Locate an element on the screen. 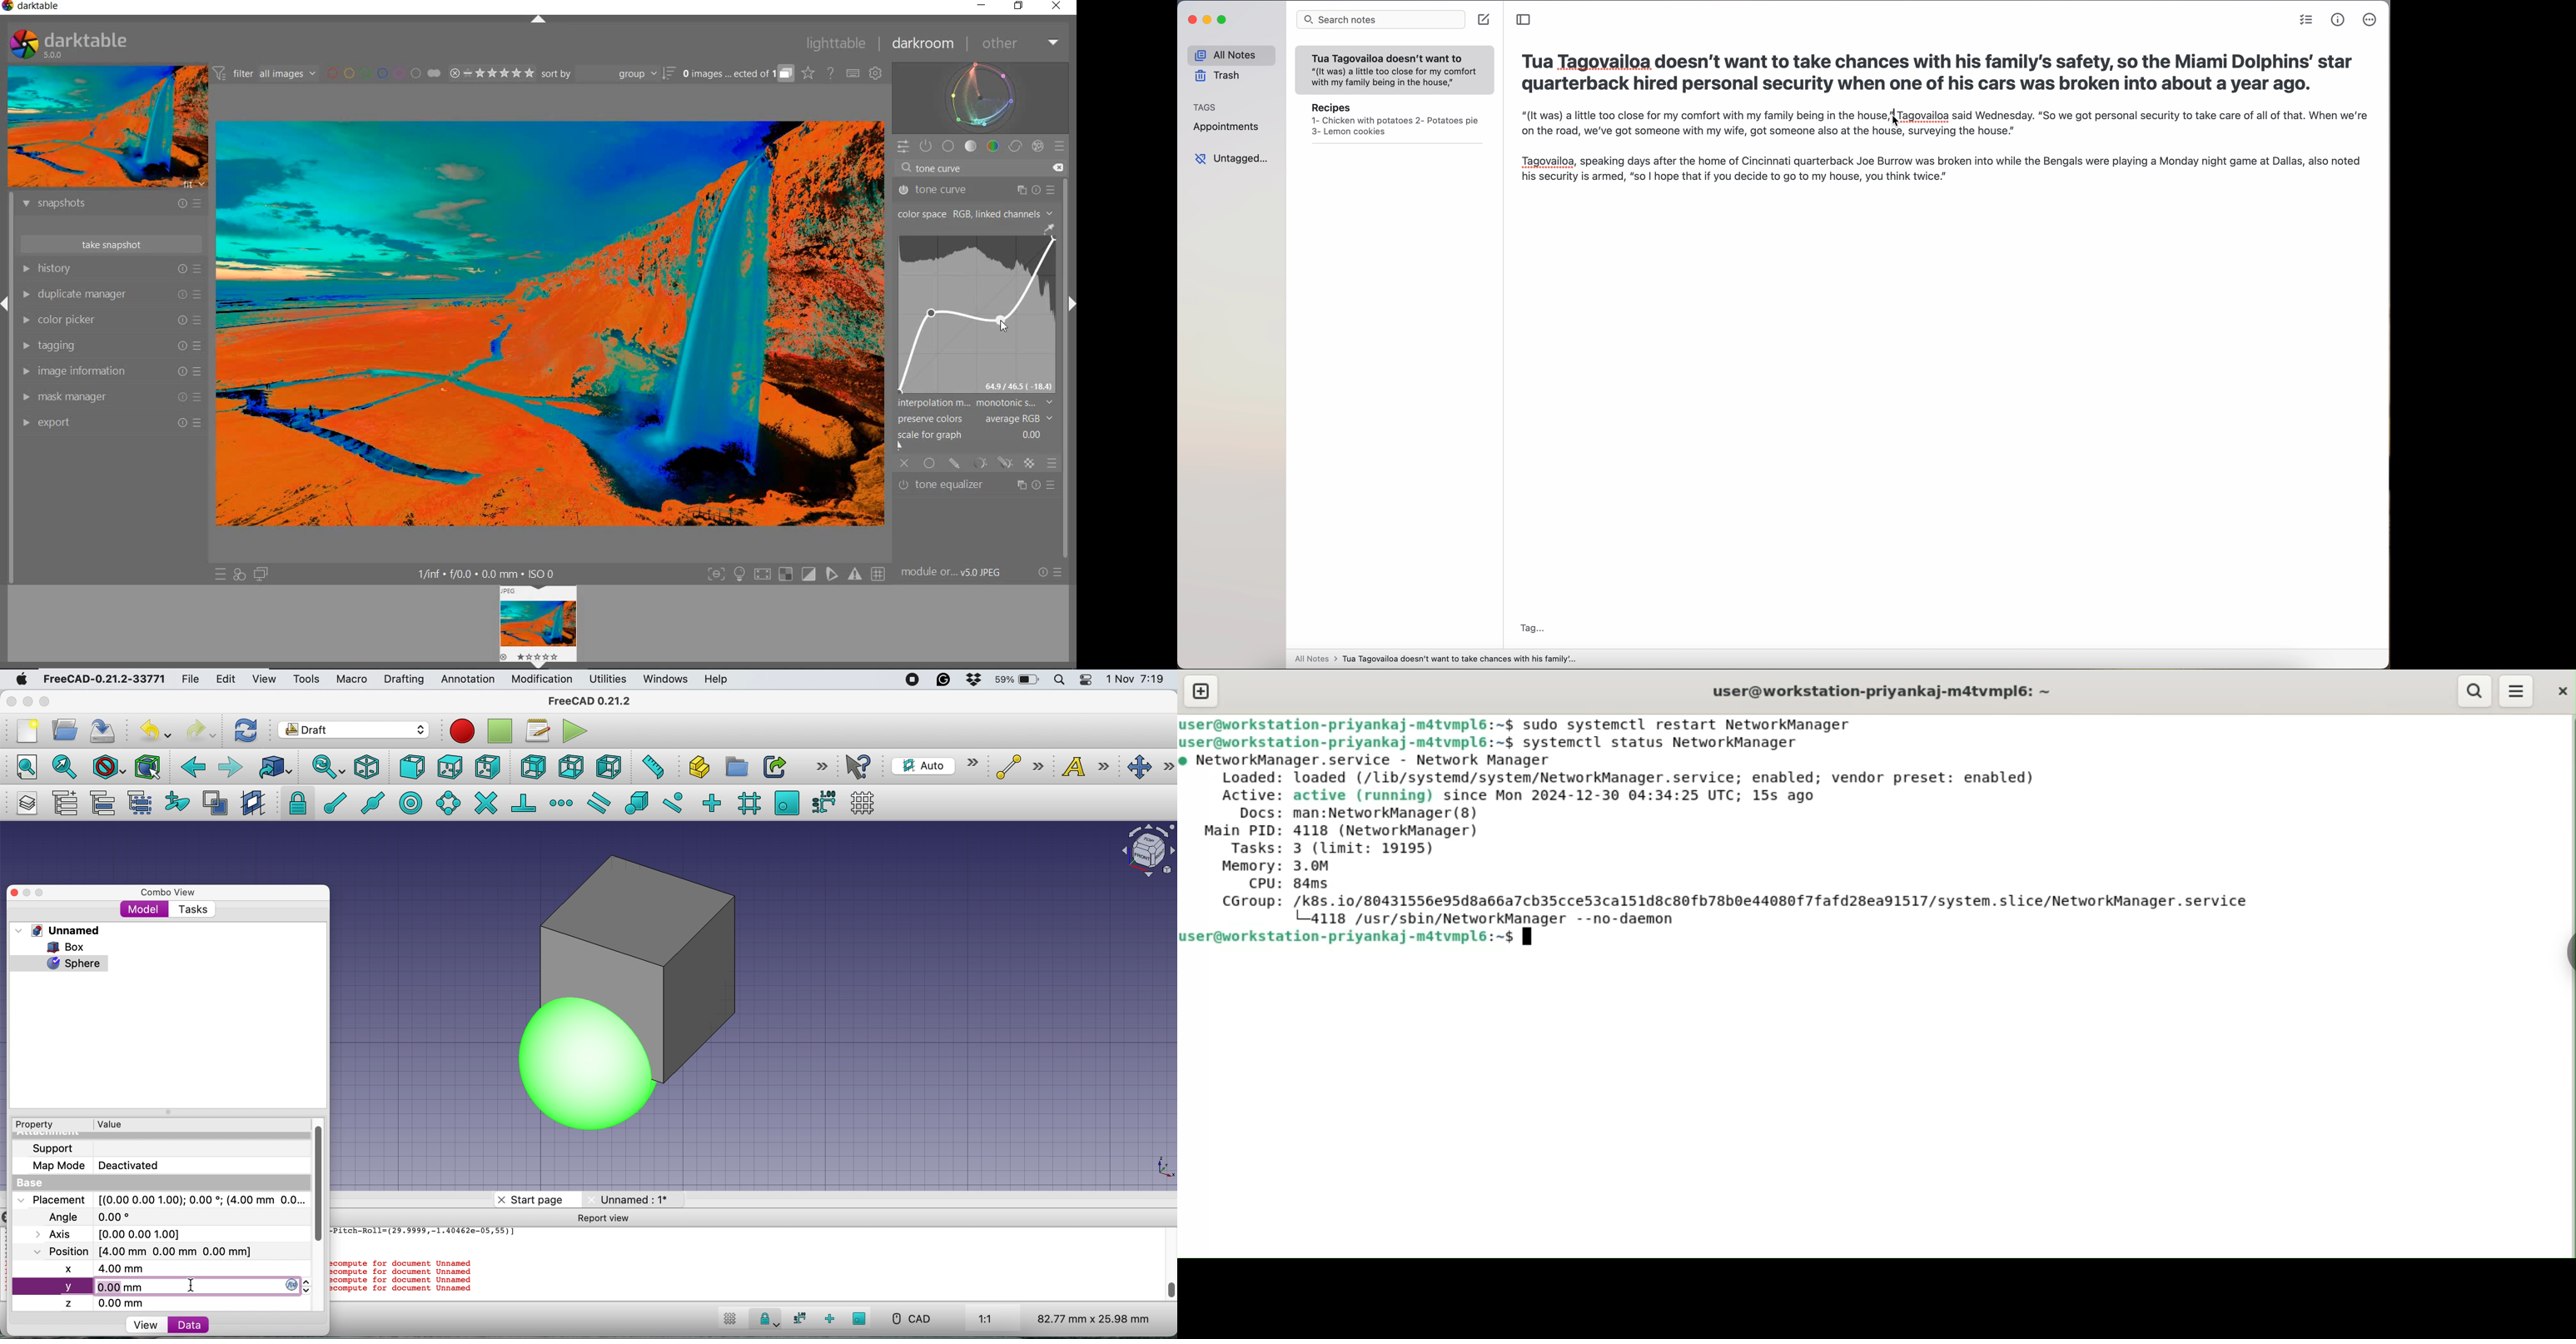 This screenshot has width=2576, height=1344. cursor is located at coordinates (1895, 119).